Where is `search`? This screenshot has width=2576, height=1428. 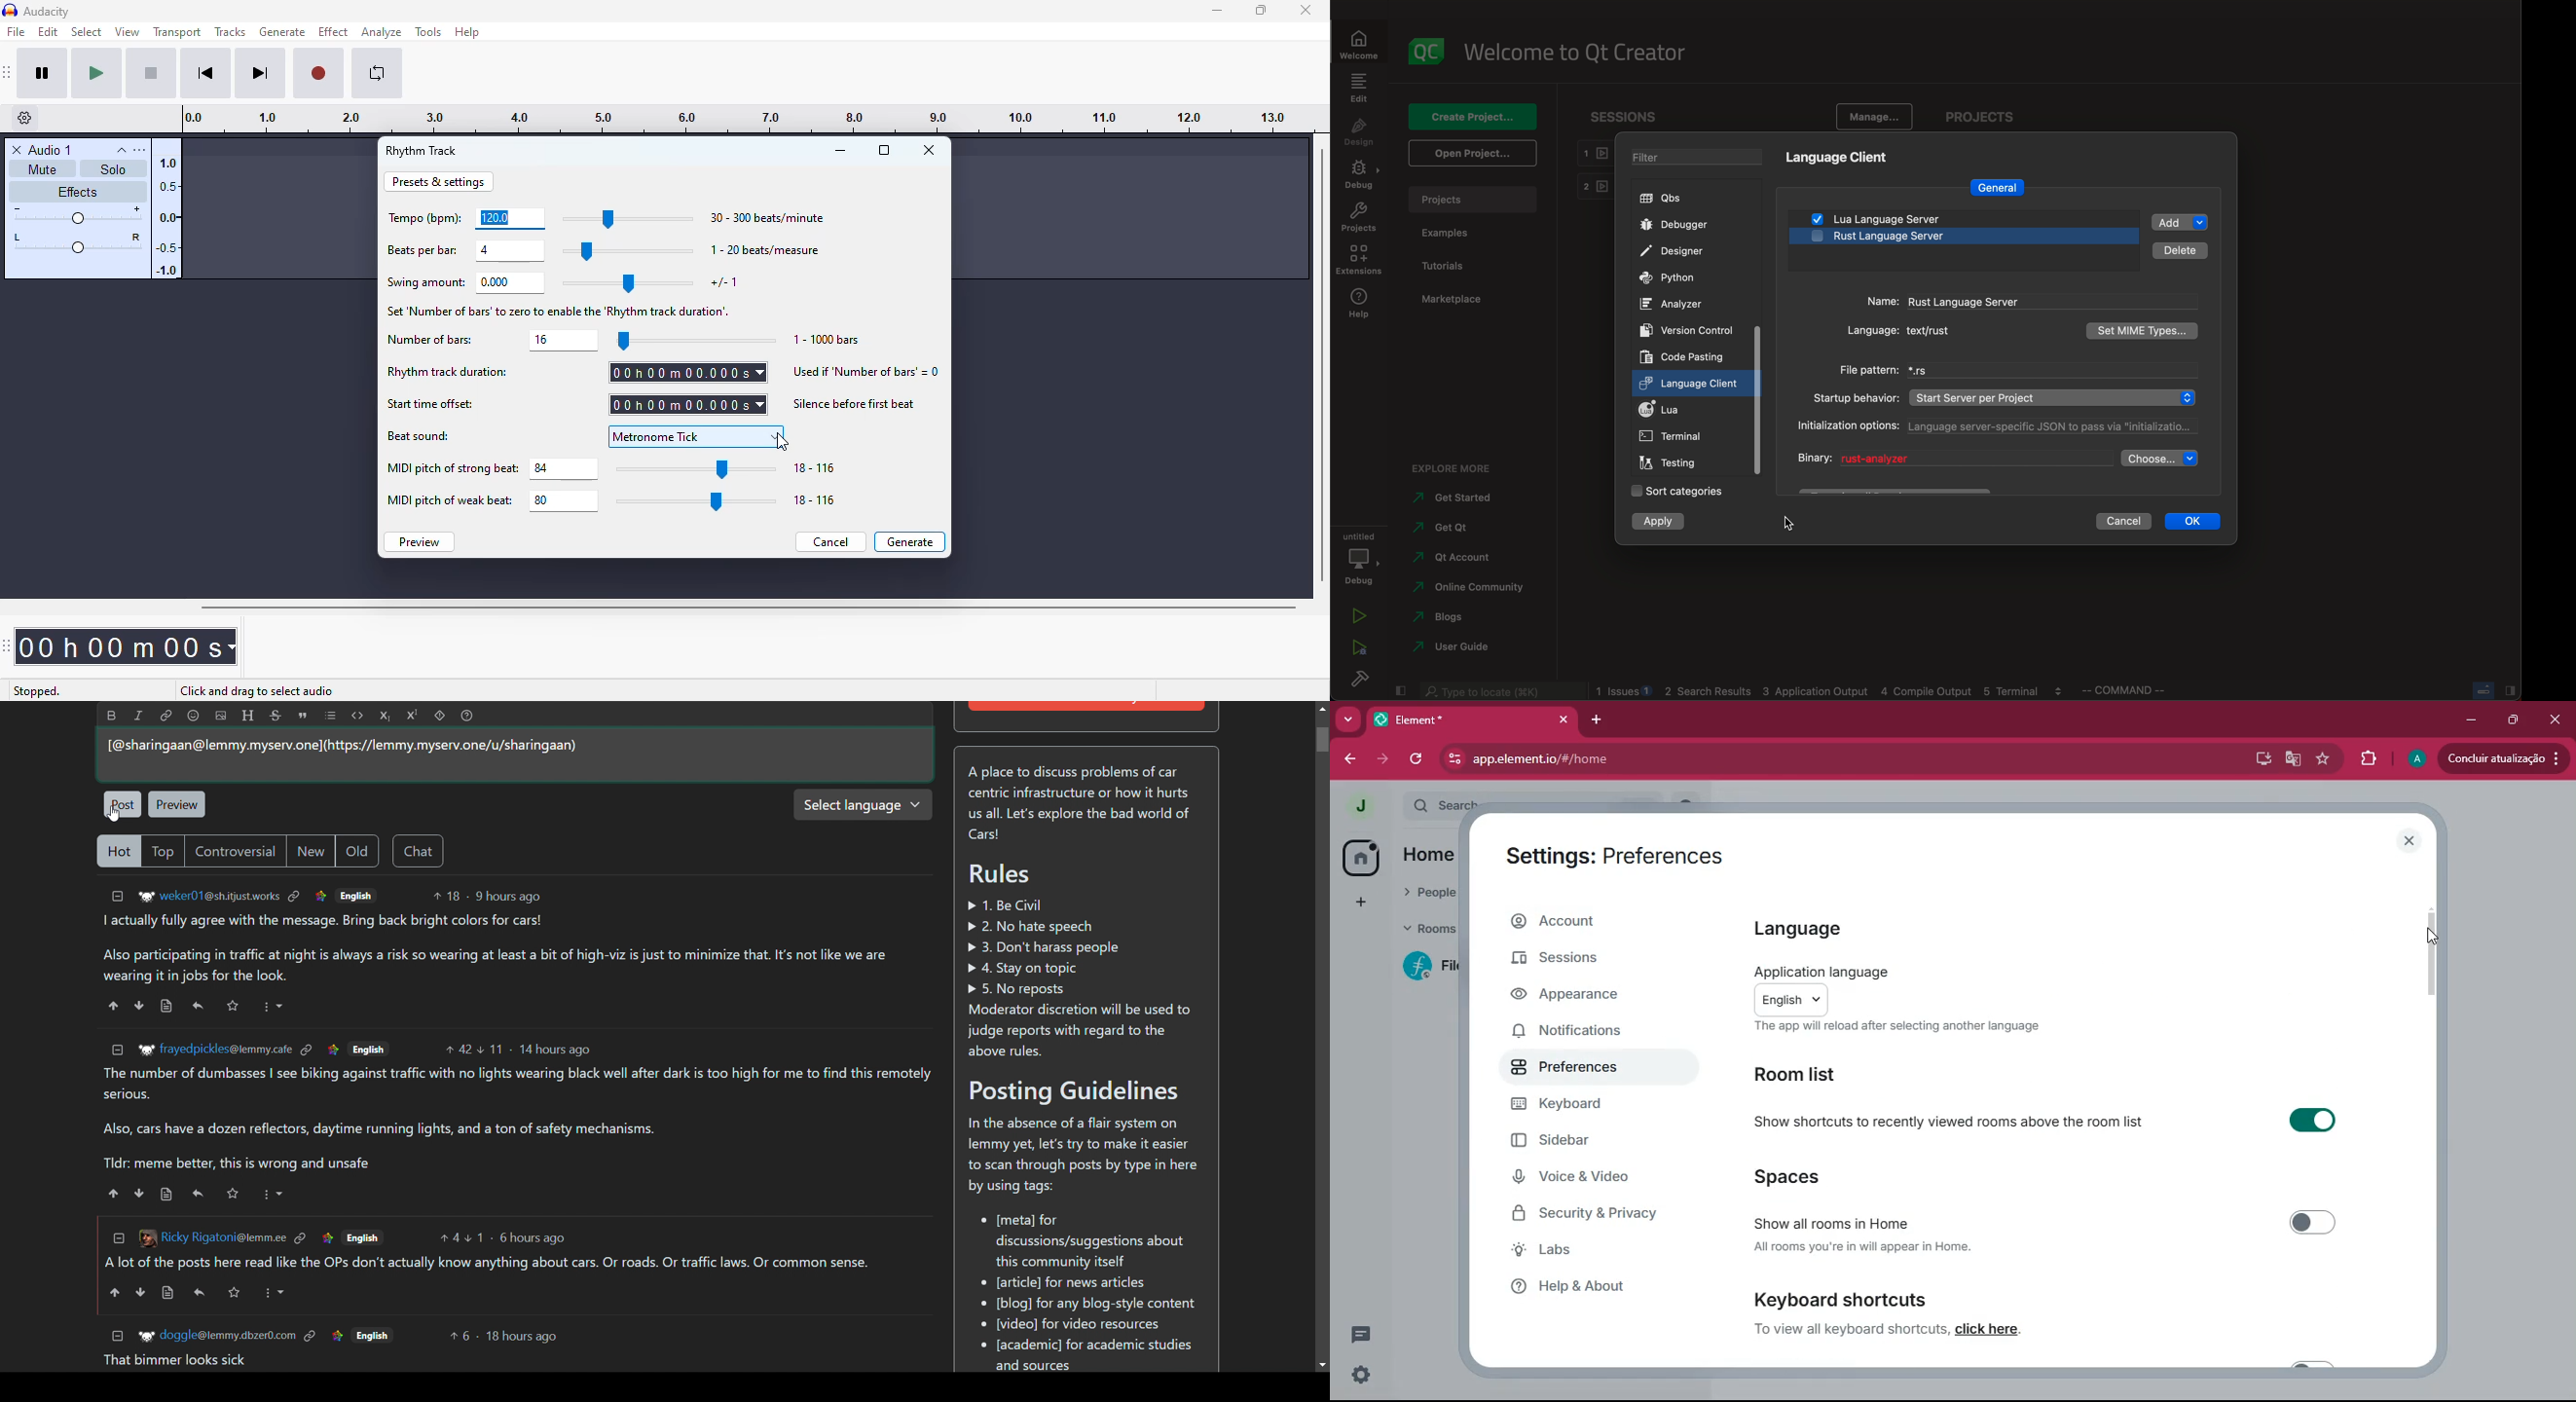
search is located at coordinates (1449, 802).